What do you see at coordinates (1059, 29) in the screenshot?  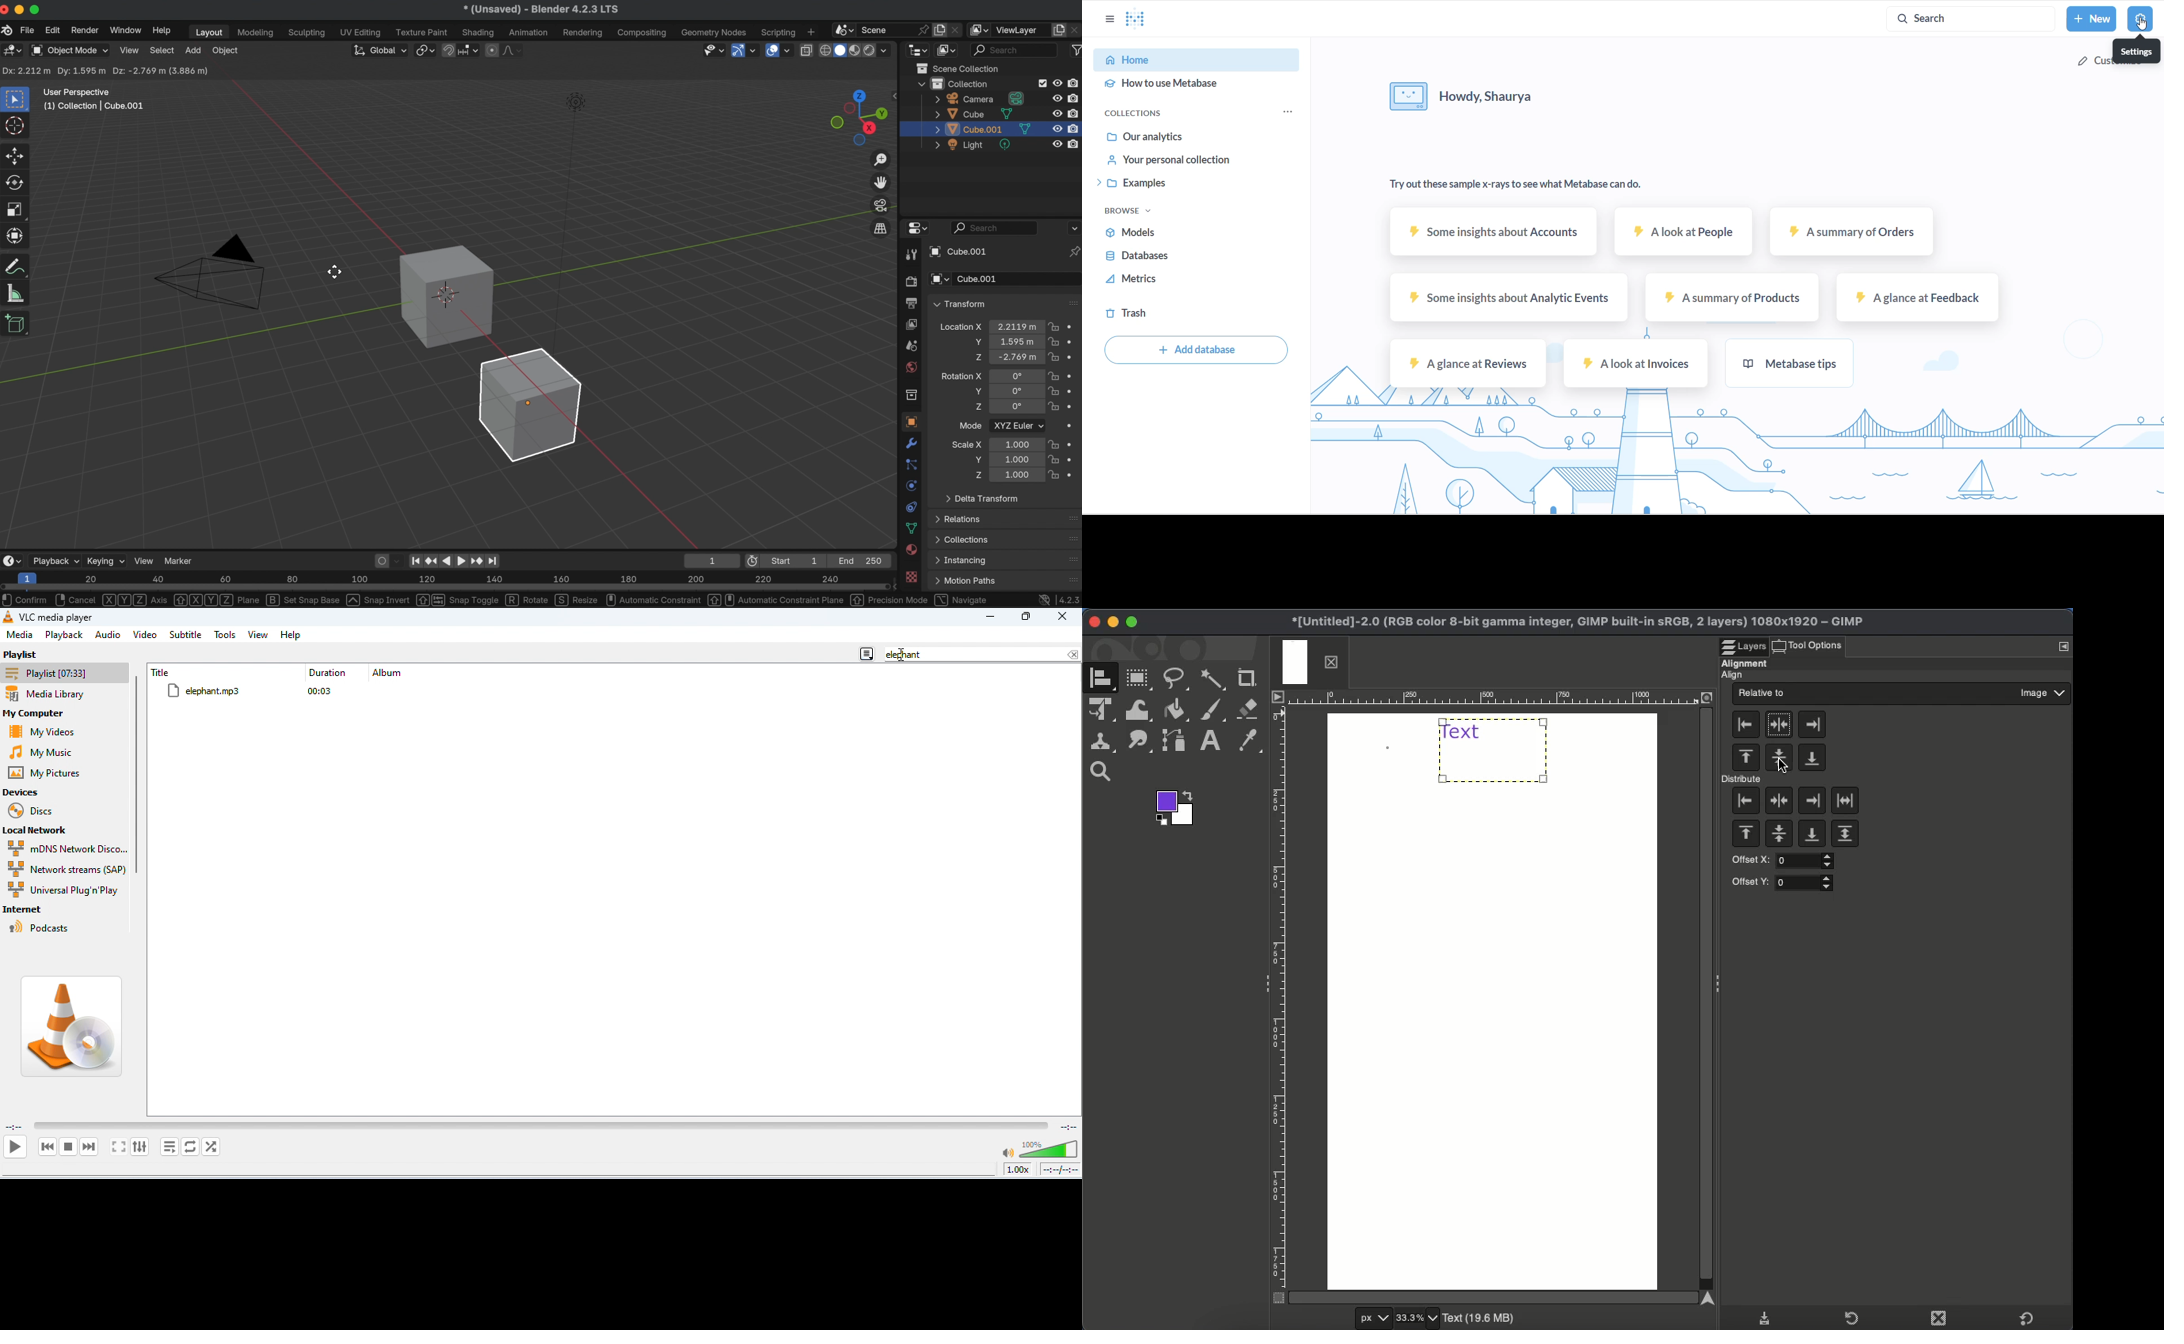 I see `add view layer` at bounding box center [1059, 29].